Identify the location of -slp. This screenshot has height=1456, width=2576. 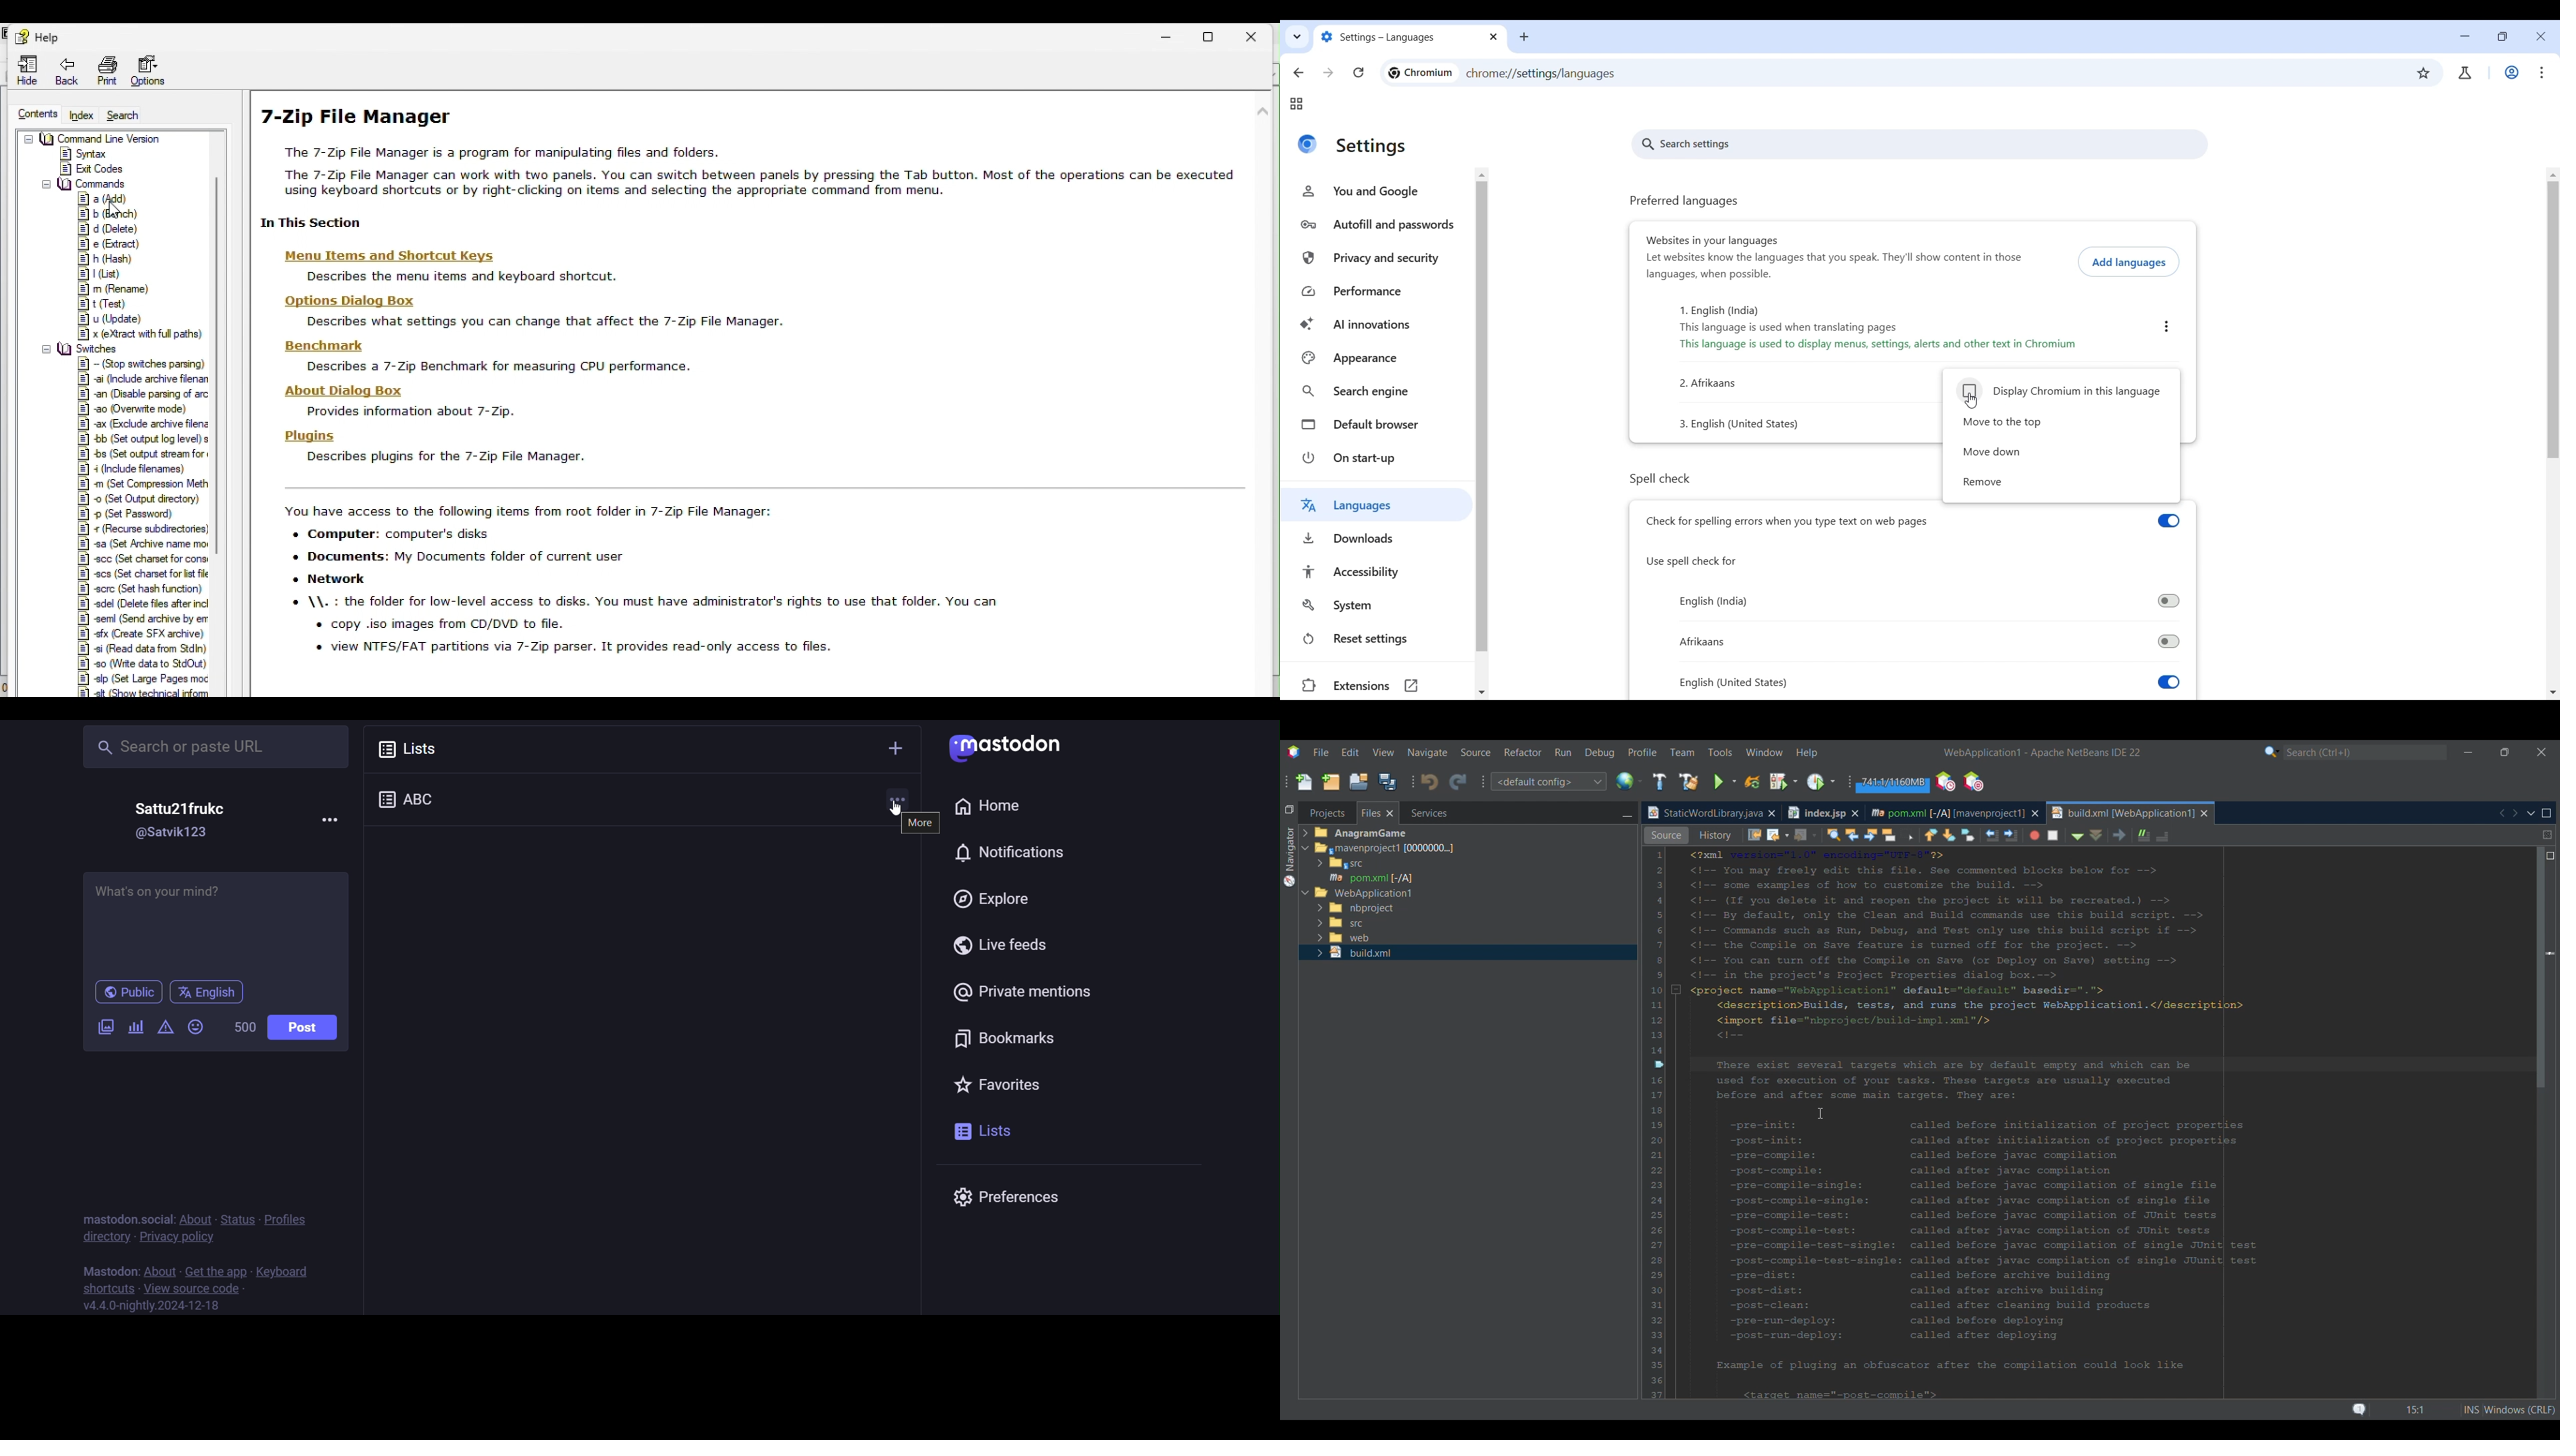
(145, 678).